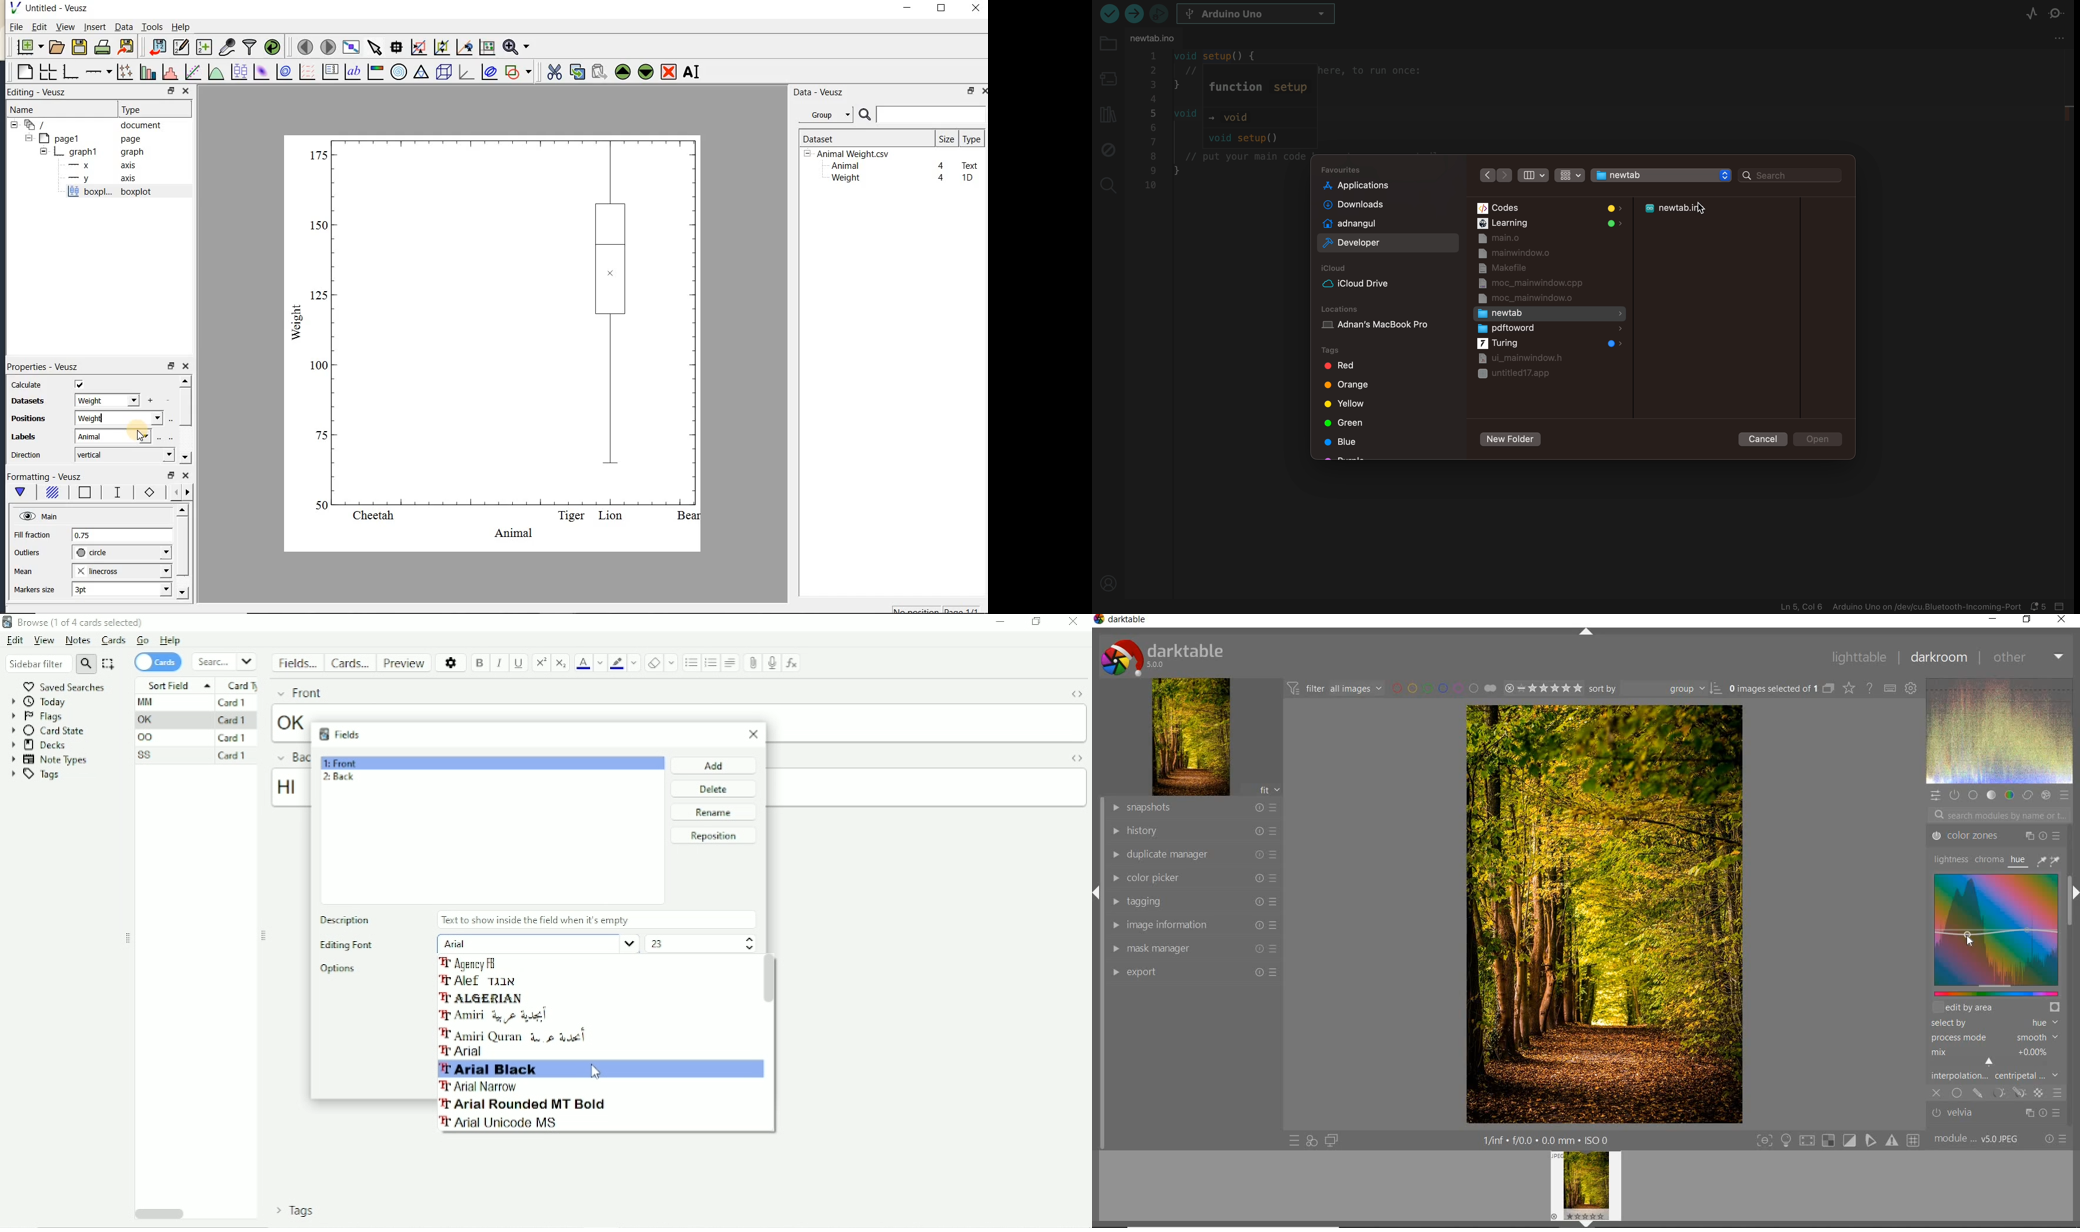  I want to click on plot a vector field, so click(305, 72).